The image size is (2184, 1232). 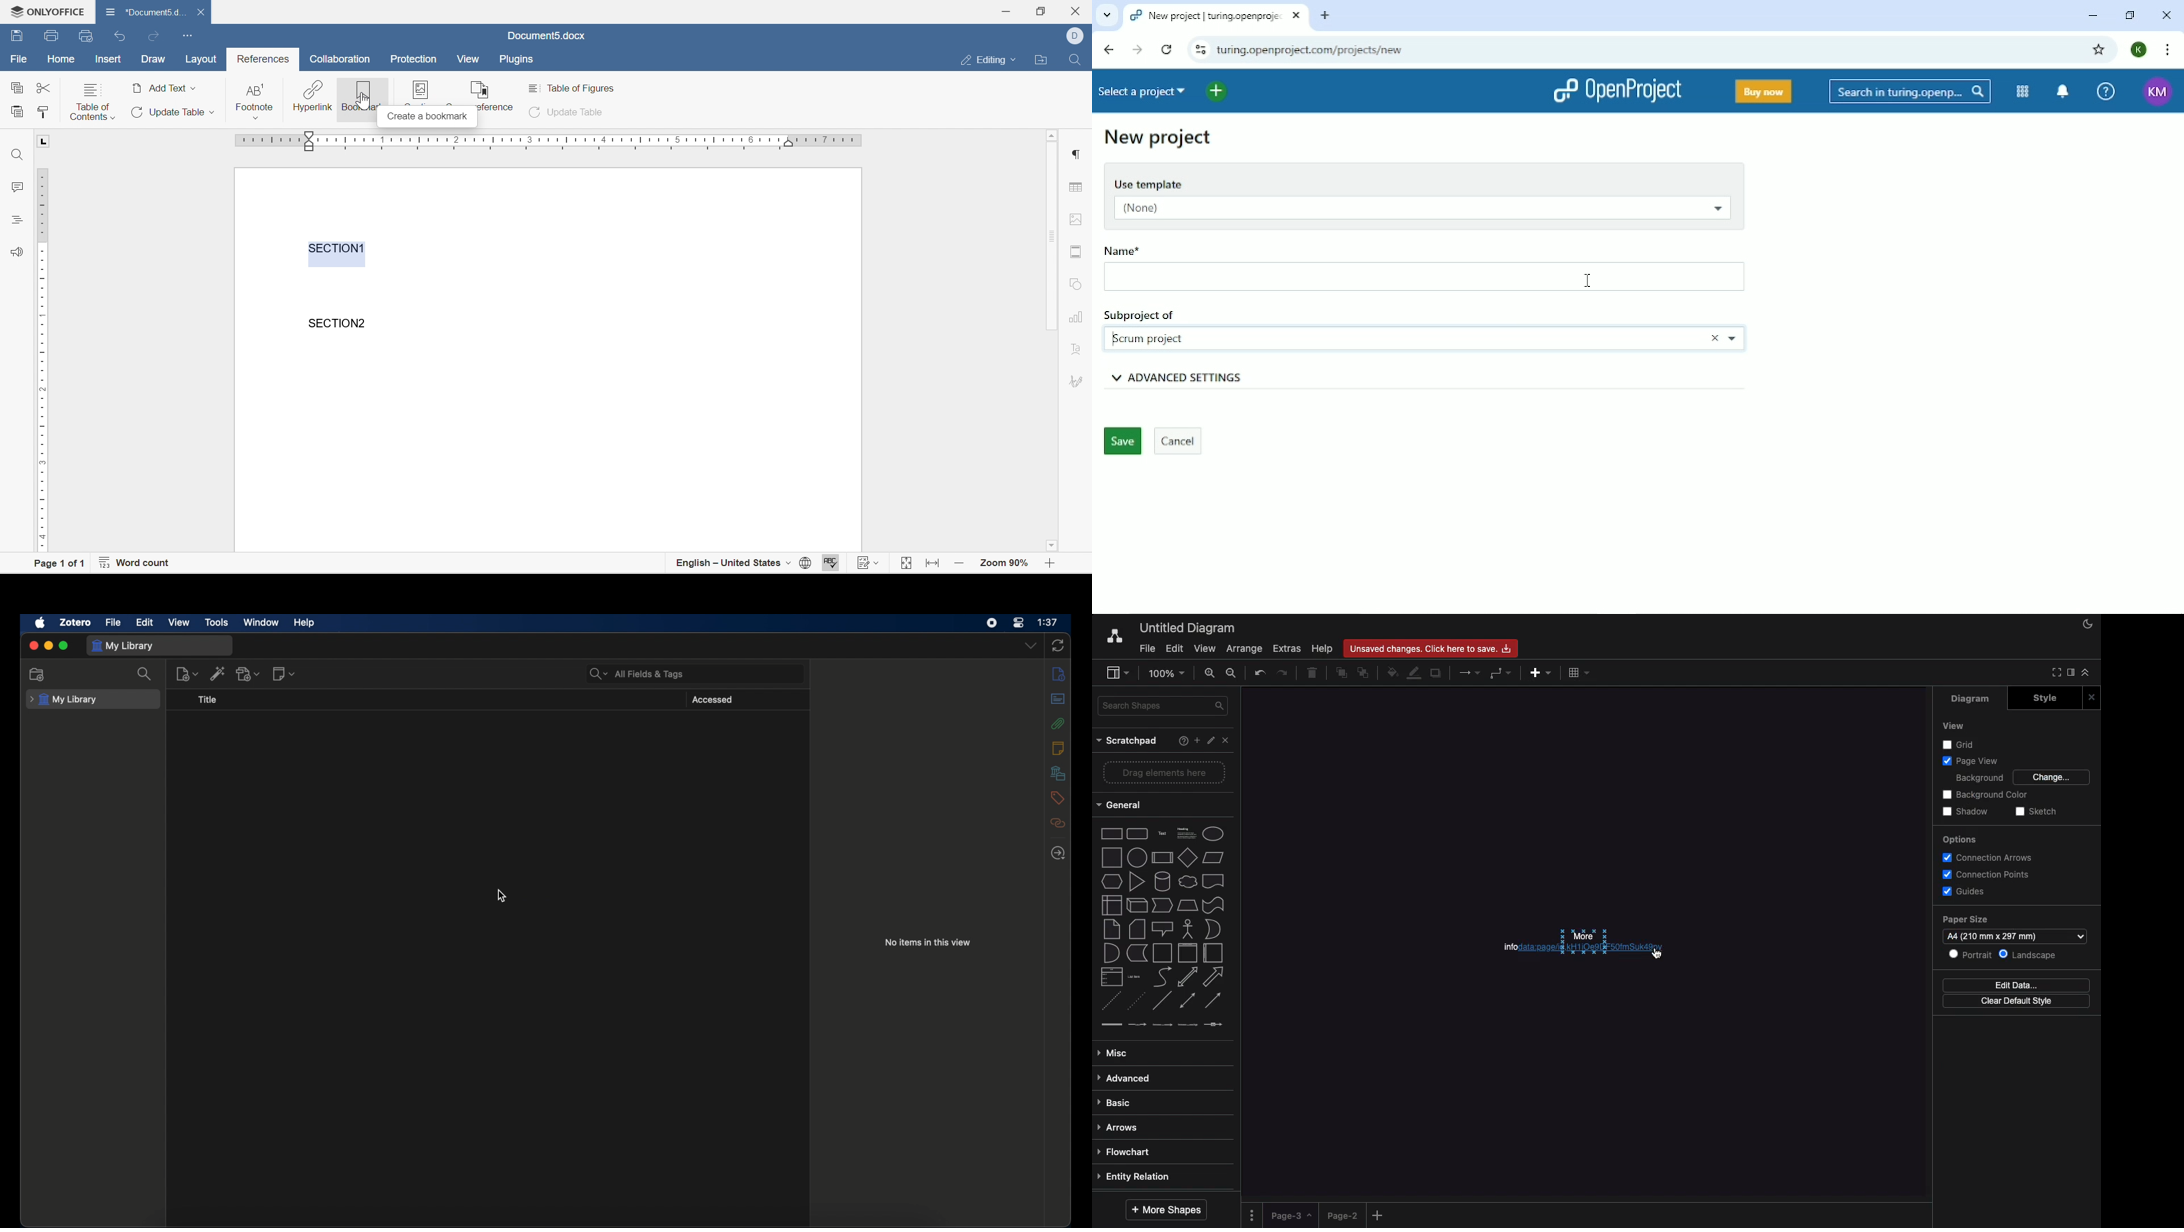 What do you see at coordinates (153, 60) in the screenshot?
I see `draw` at bounding box center [153, 60].